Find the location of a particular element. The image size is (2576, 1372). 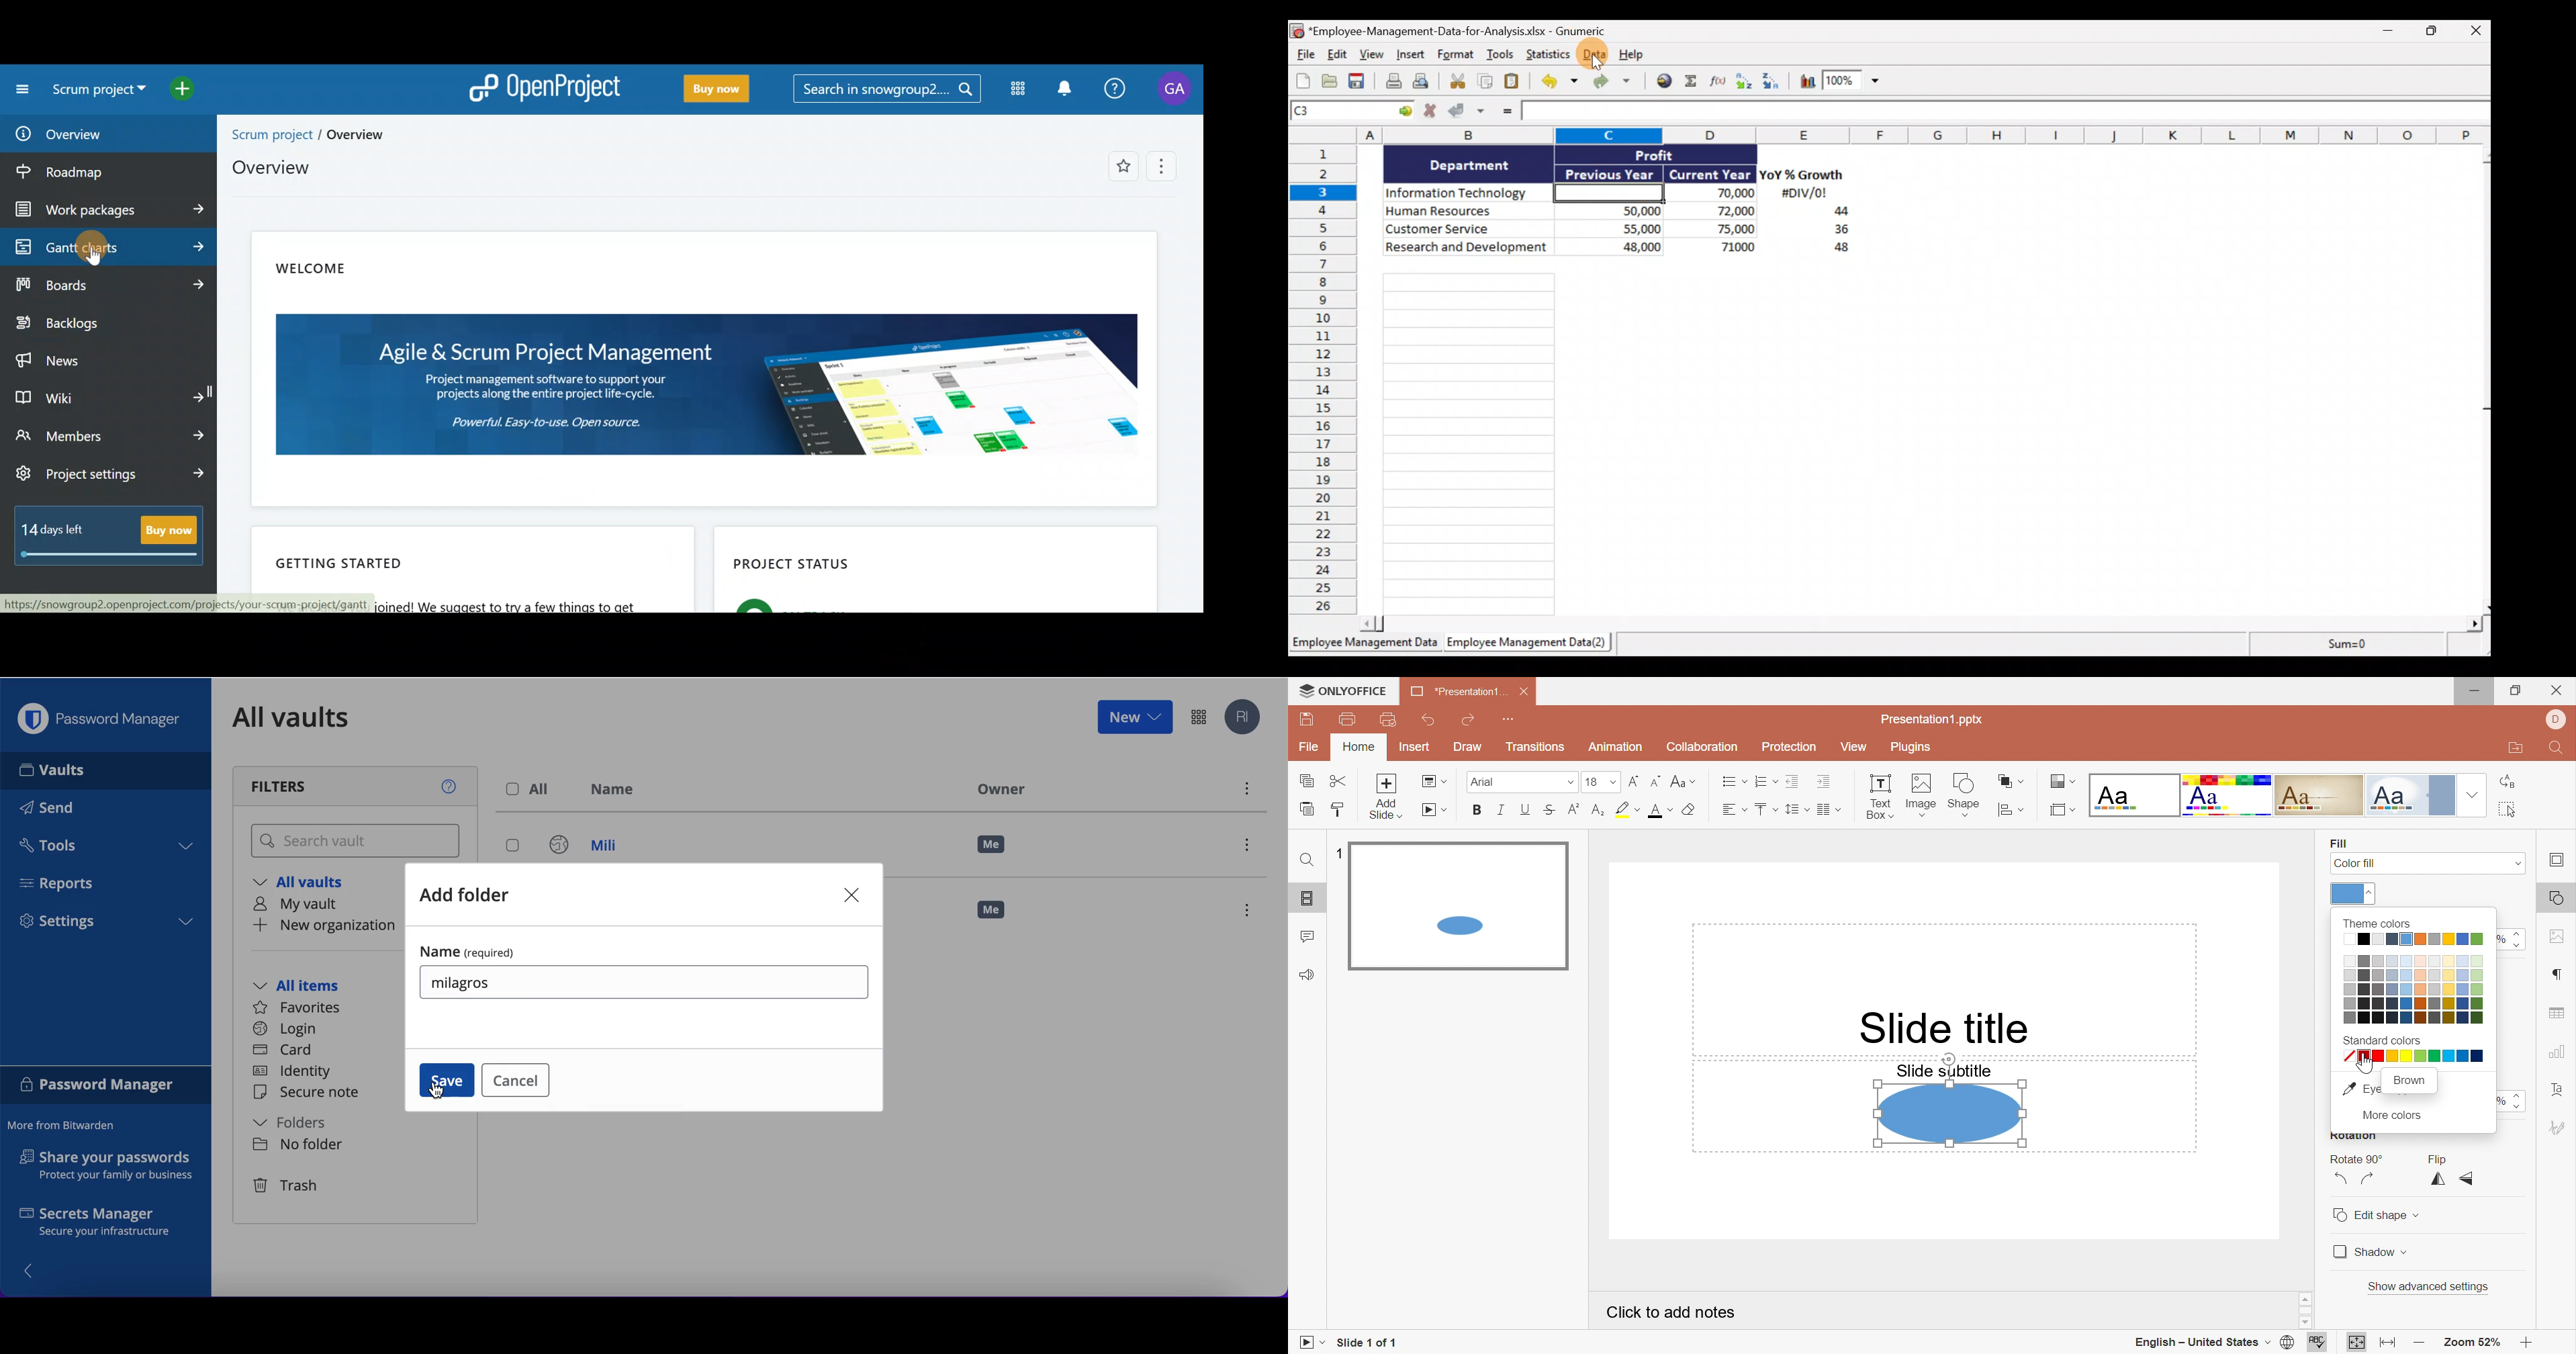

close is located at coordinates (853, 894).